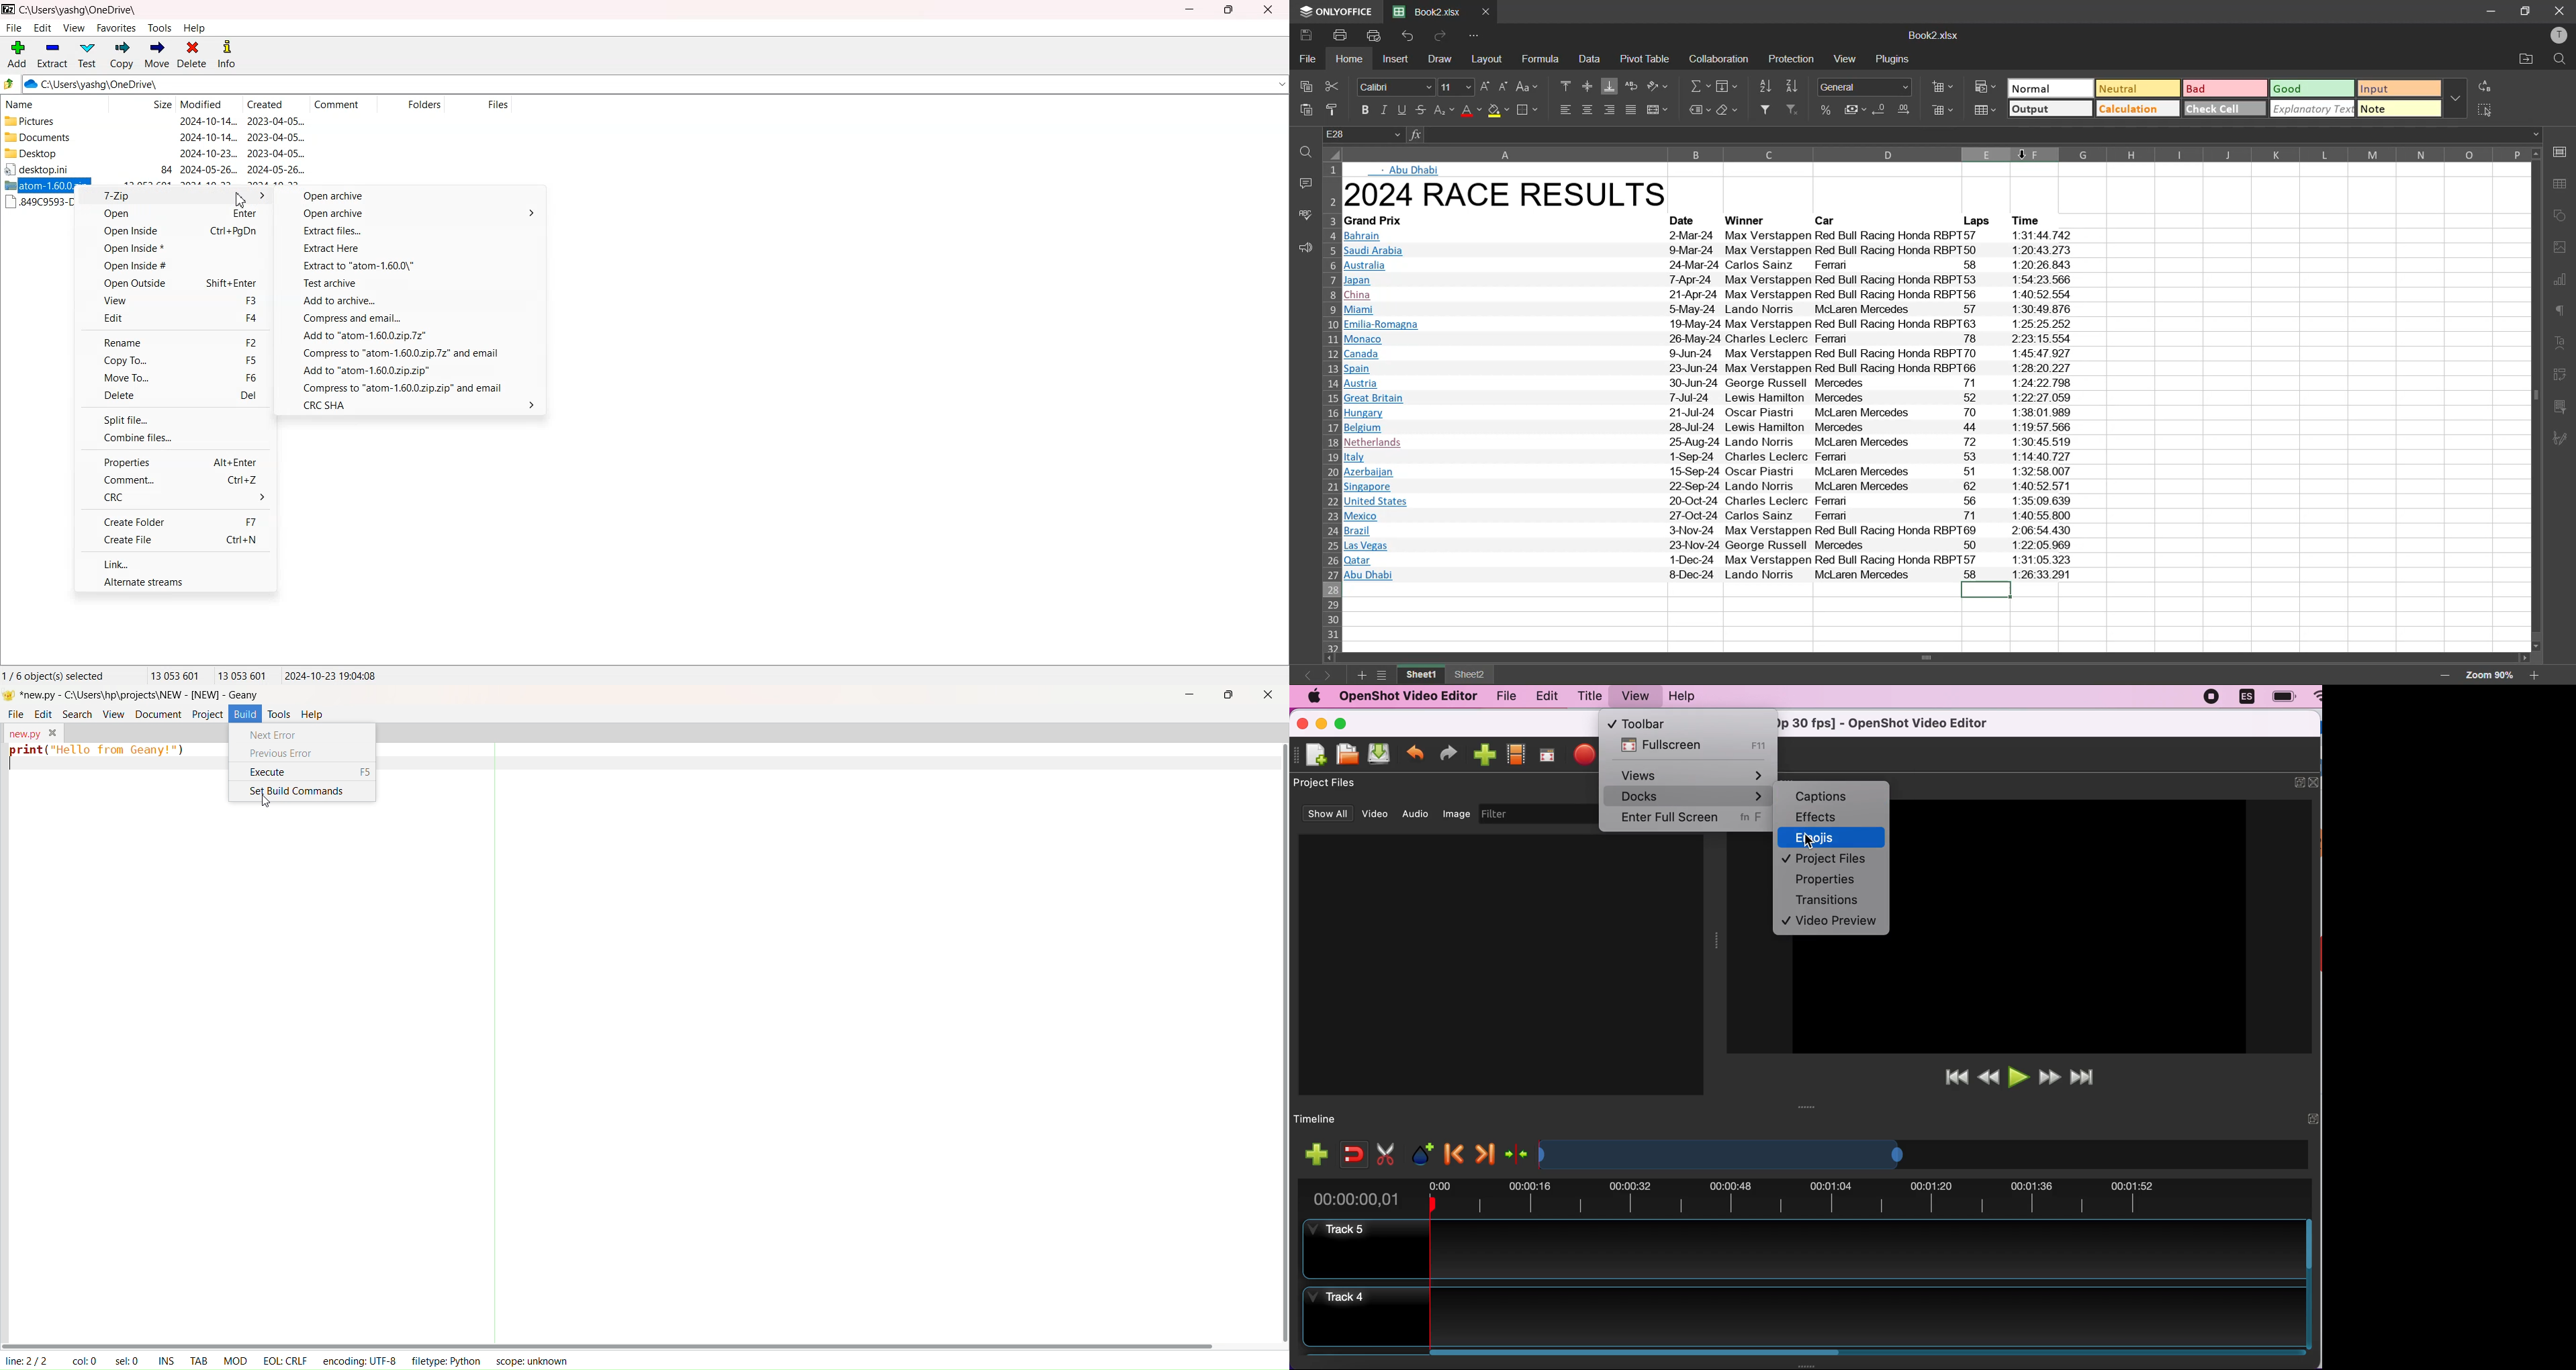 This screenshot has width=2576, height=1372. Describe the element at coordinates (2243, 697) in the screenshot. I see `language` at that location.